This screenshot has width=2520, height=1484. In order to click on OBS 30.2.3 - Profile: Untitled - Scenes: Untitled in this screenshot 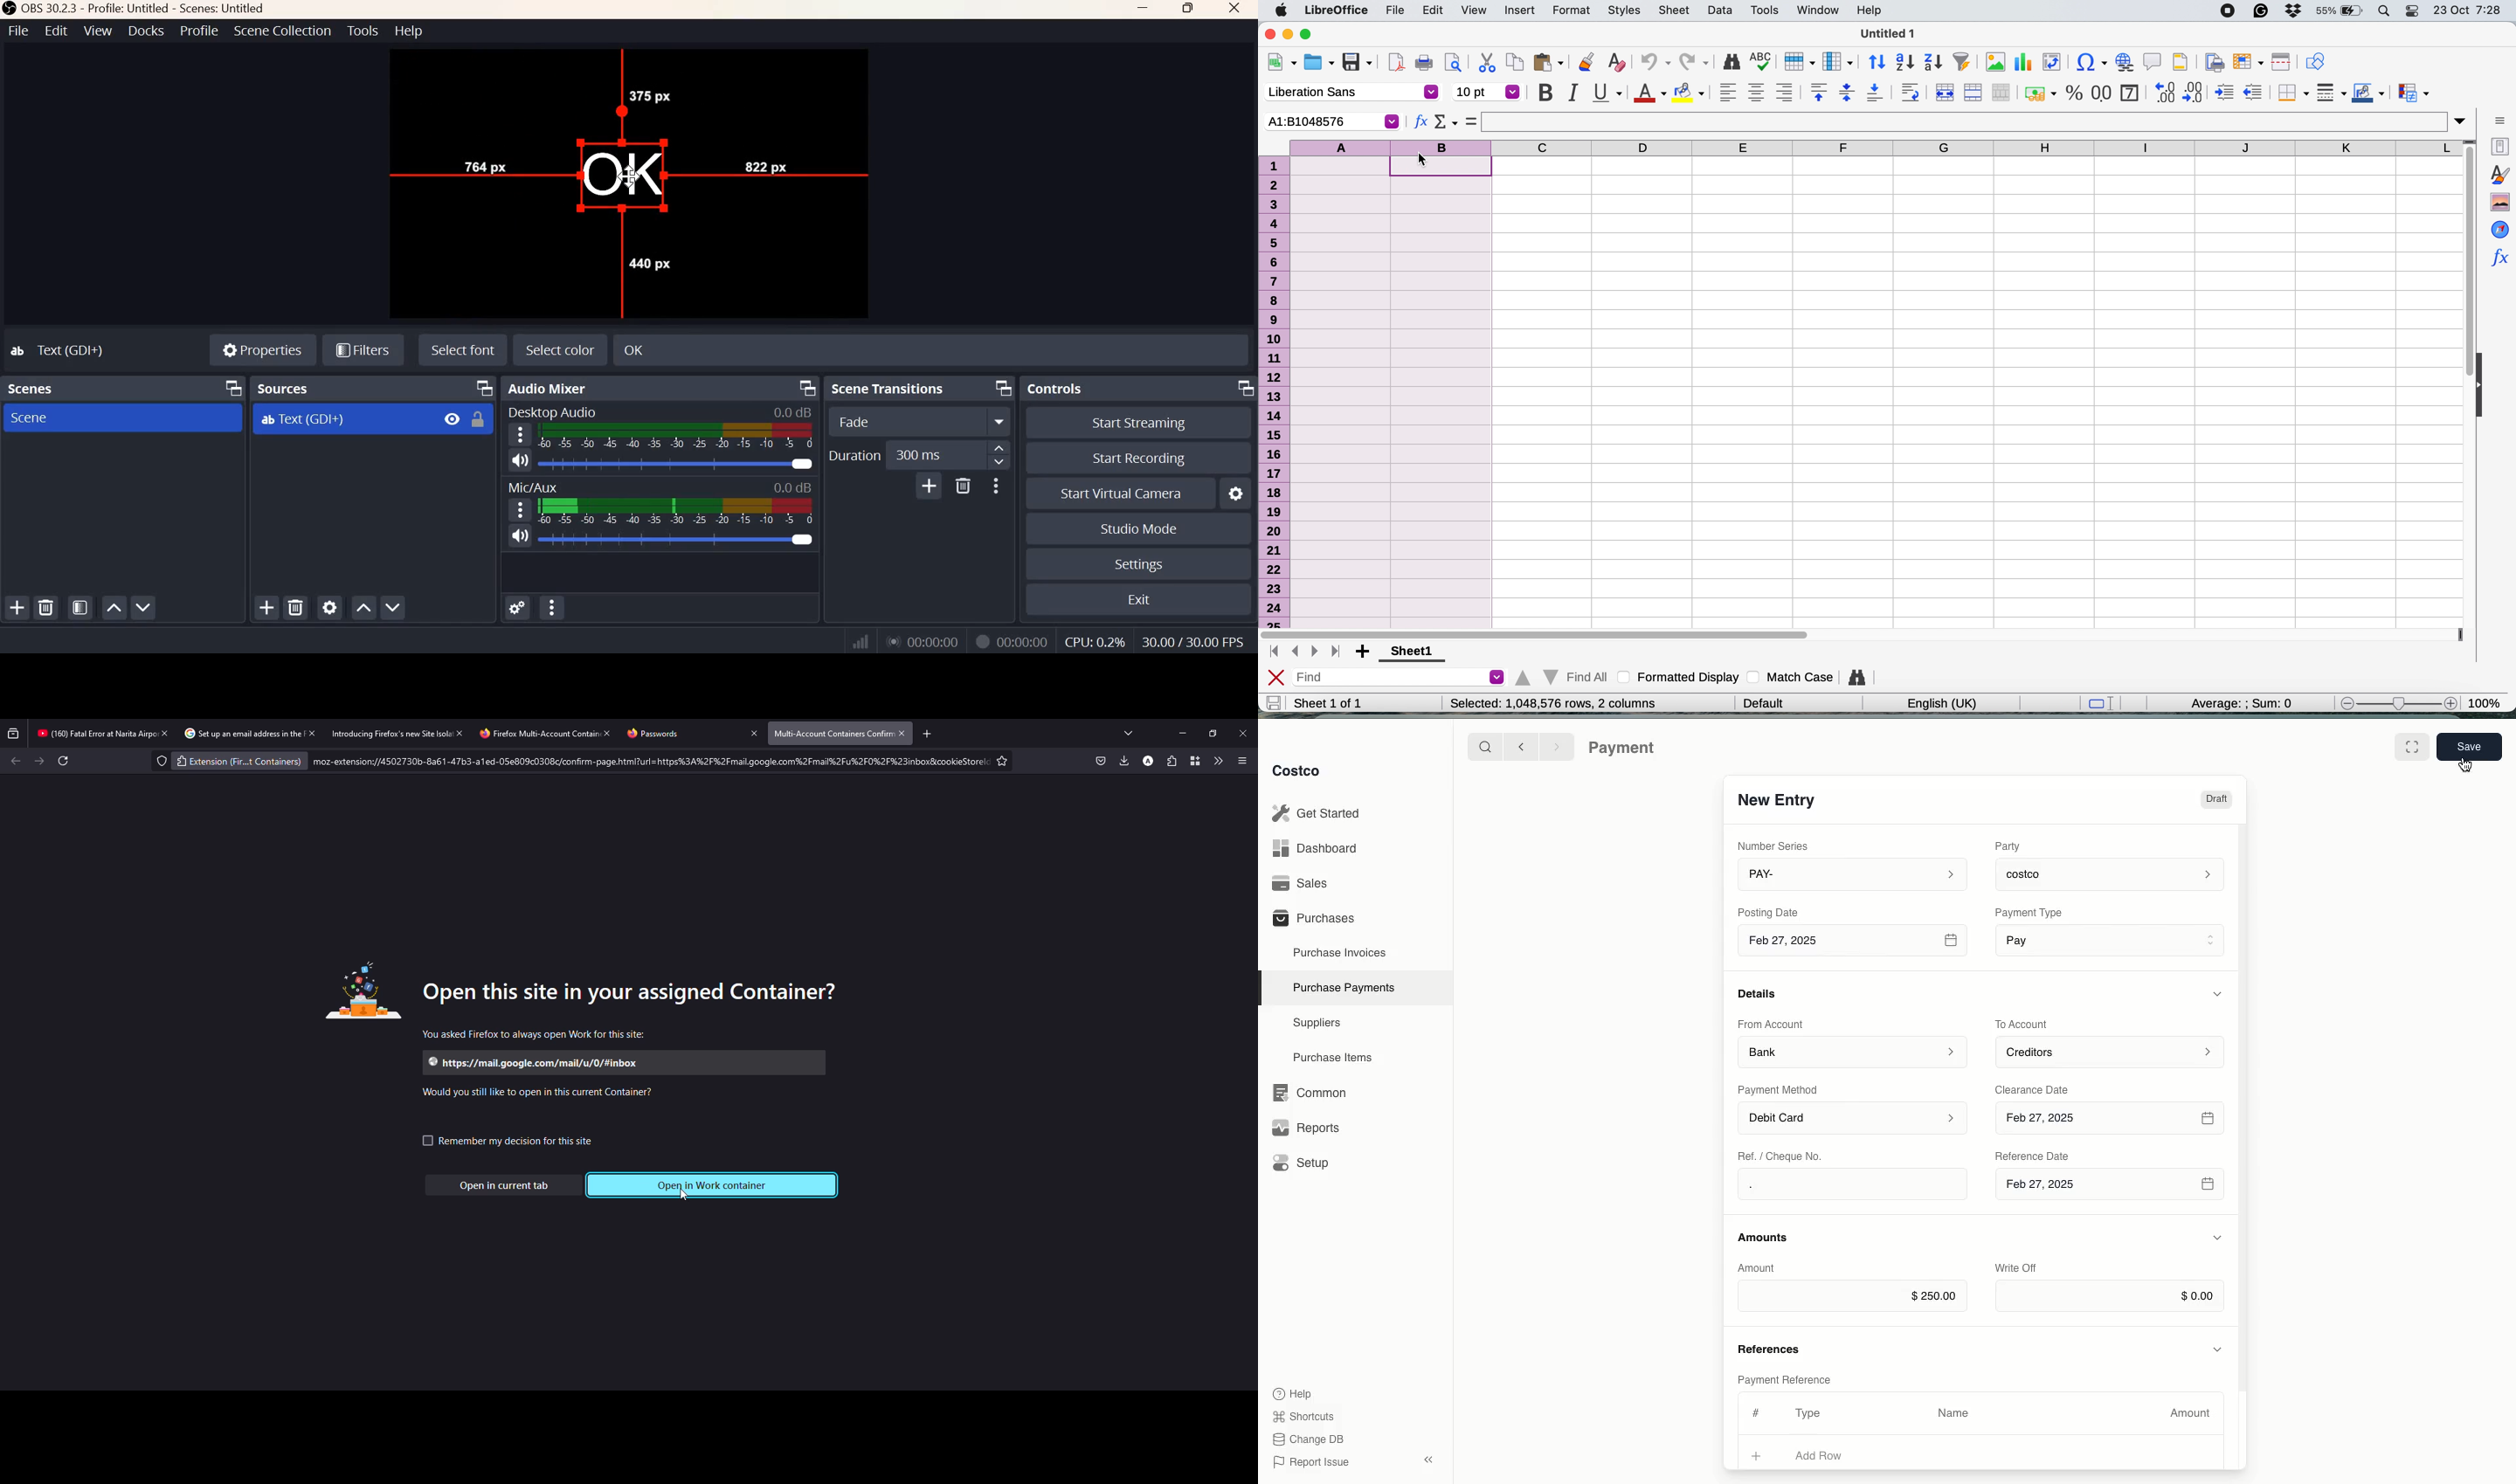, I will do `click(136, 9)`.